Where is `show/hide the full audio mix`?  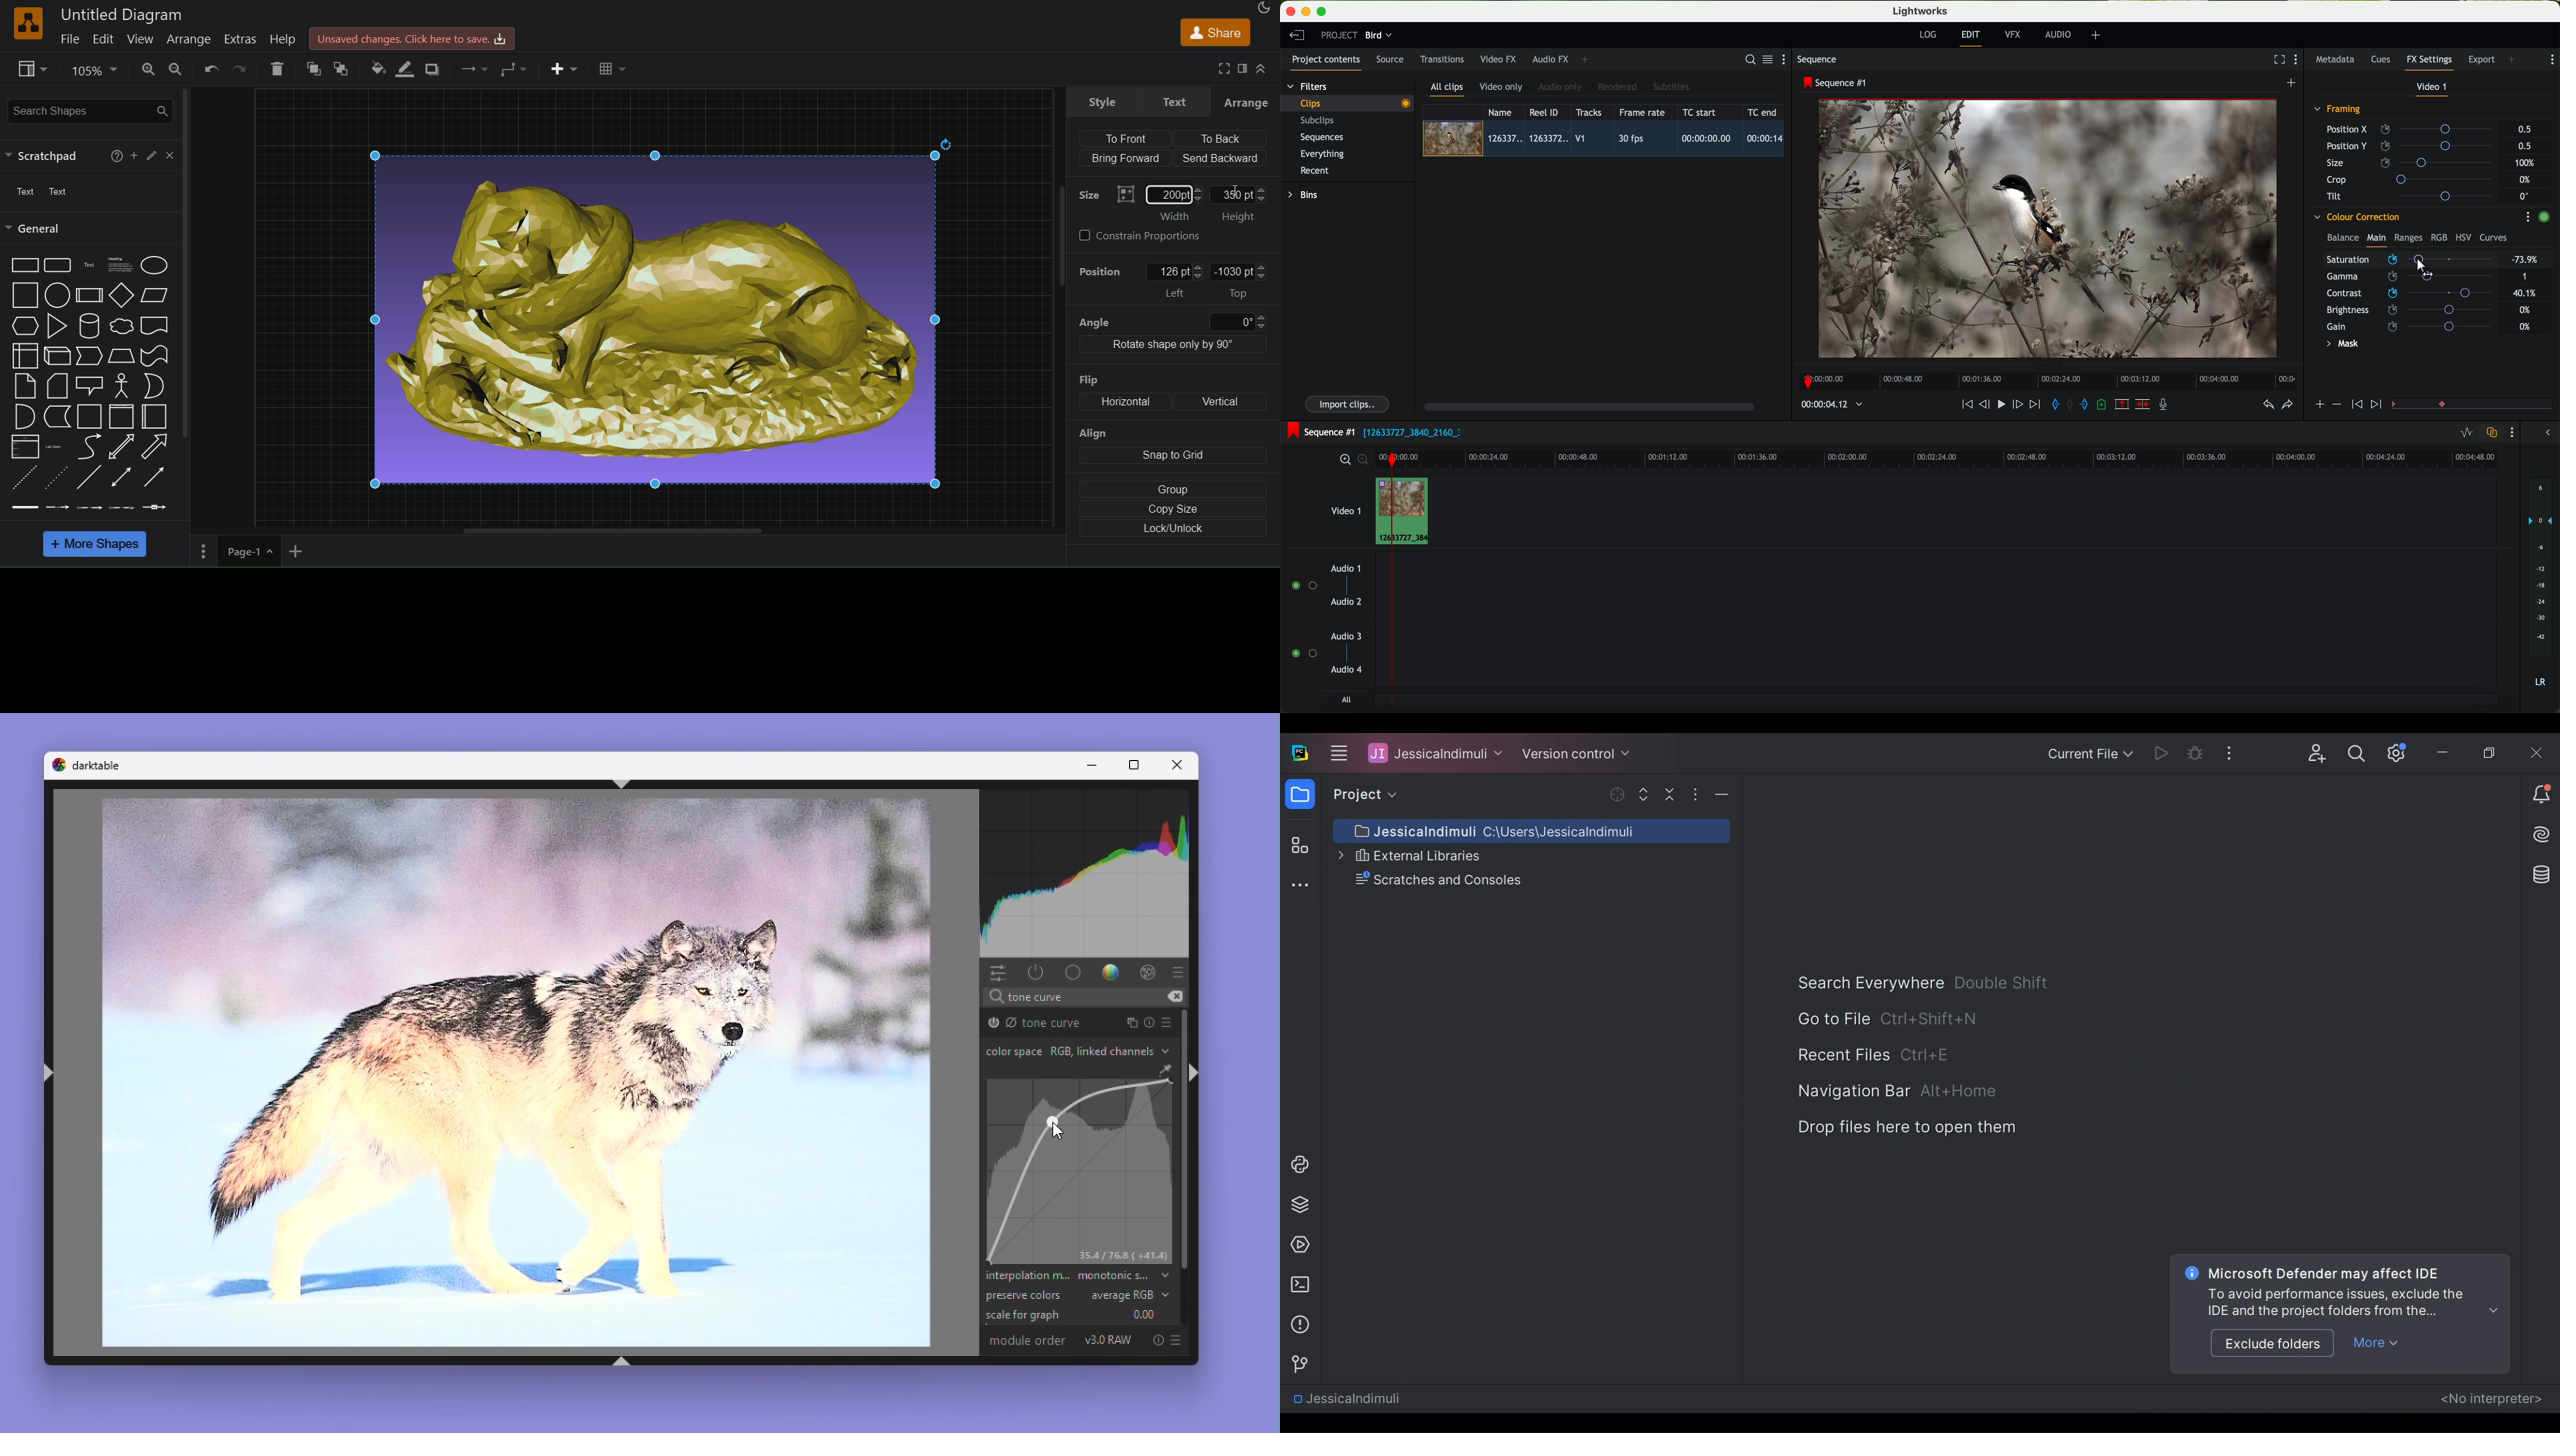 show/hide the full audio mix is located at coordinates (2545, 433).